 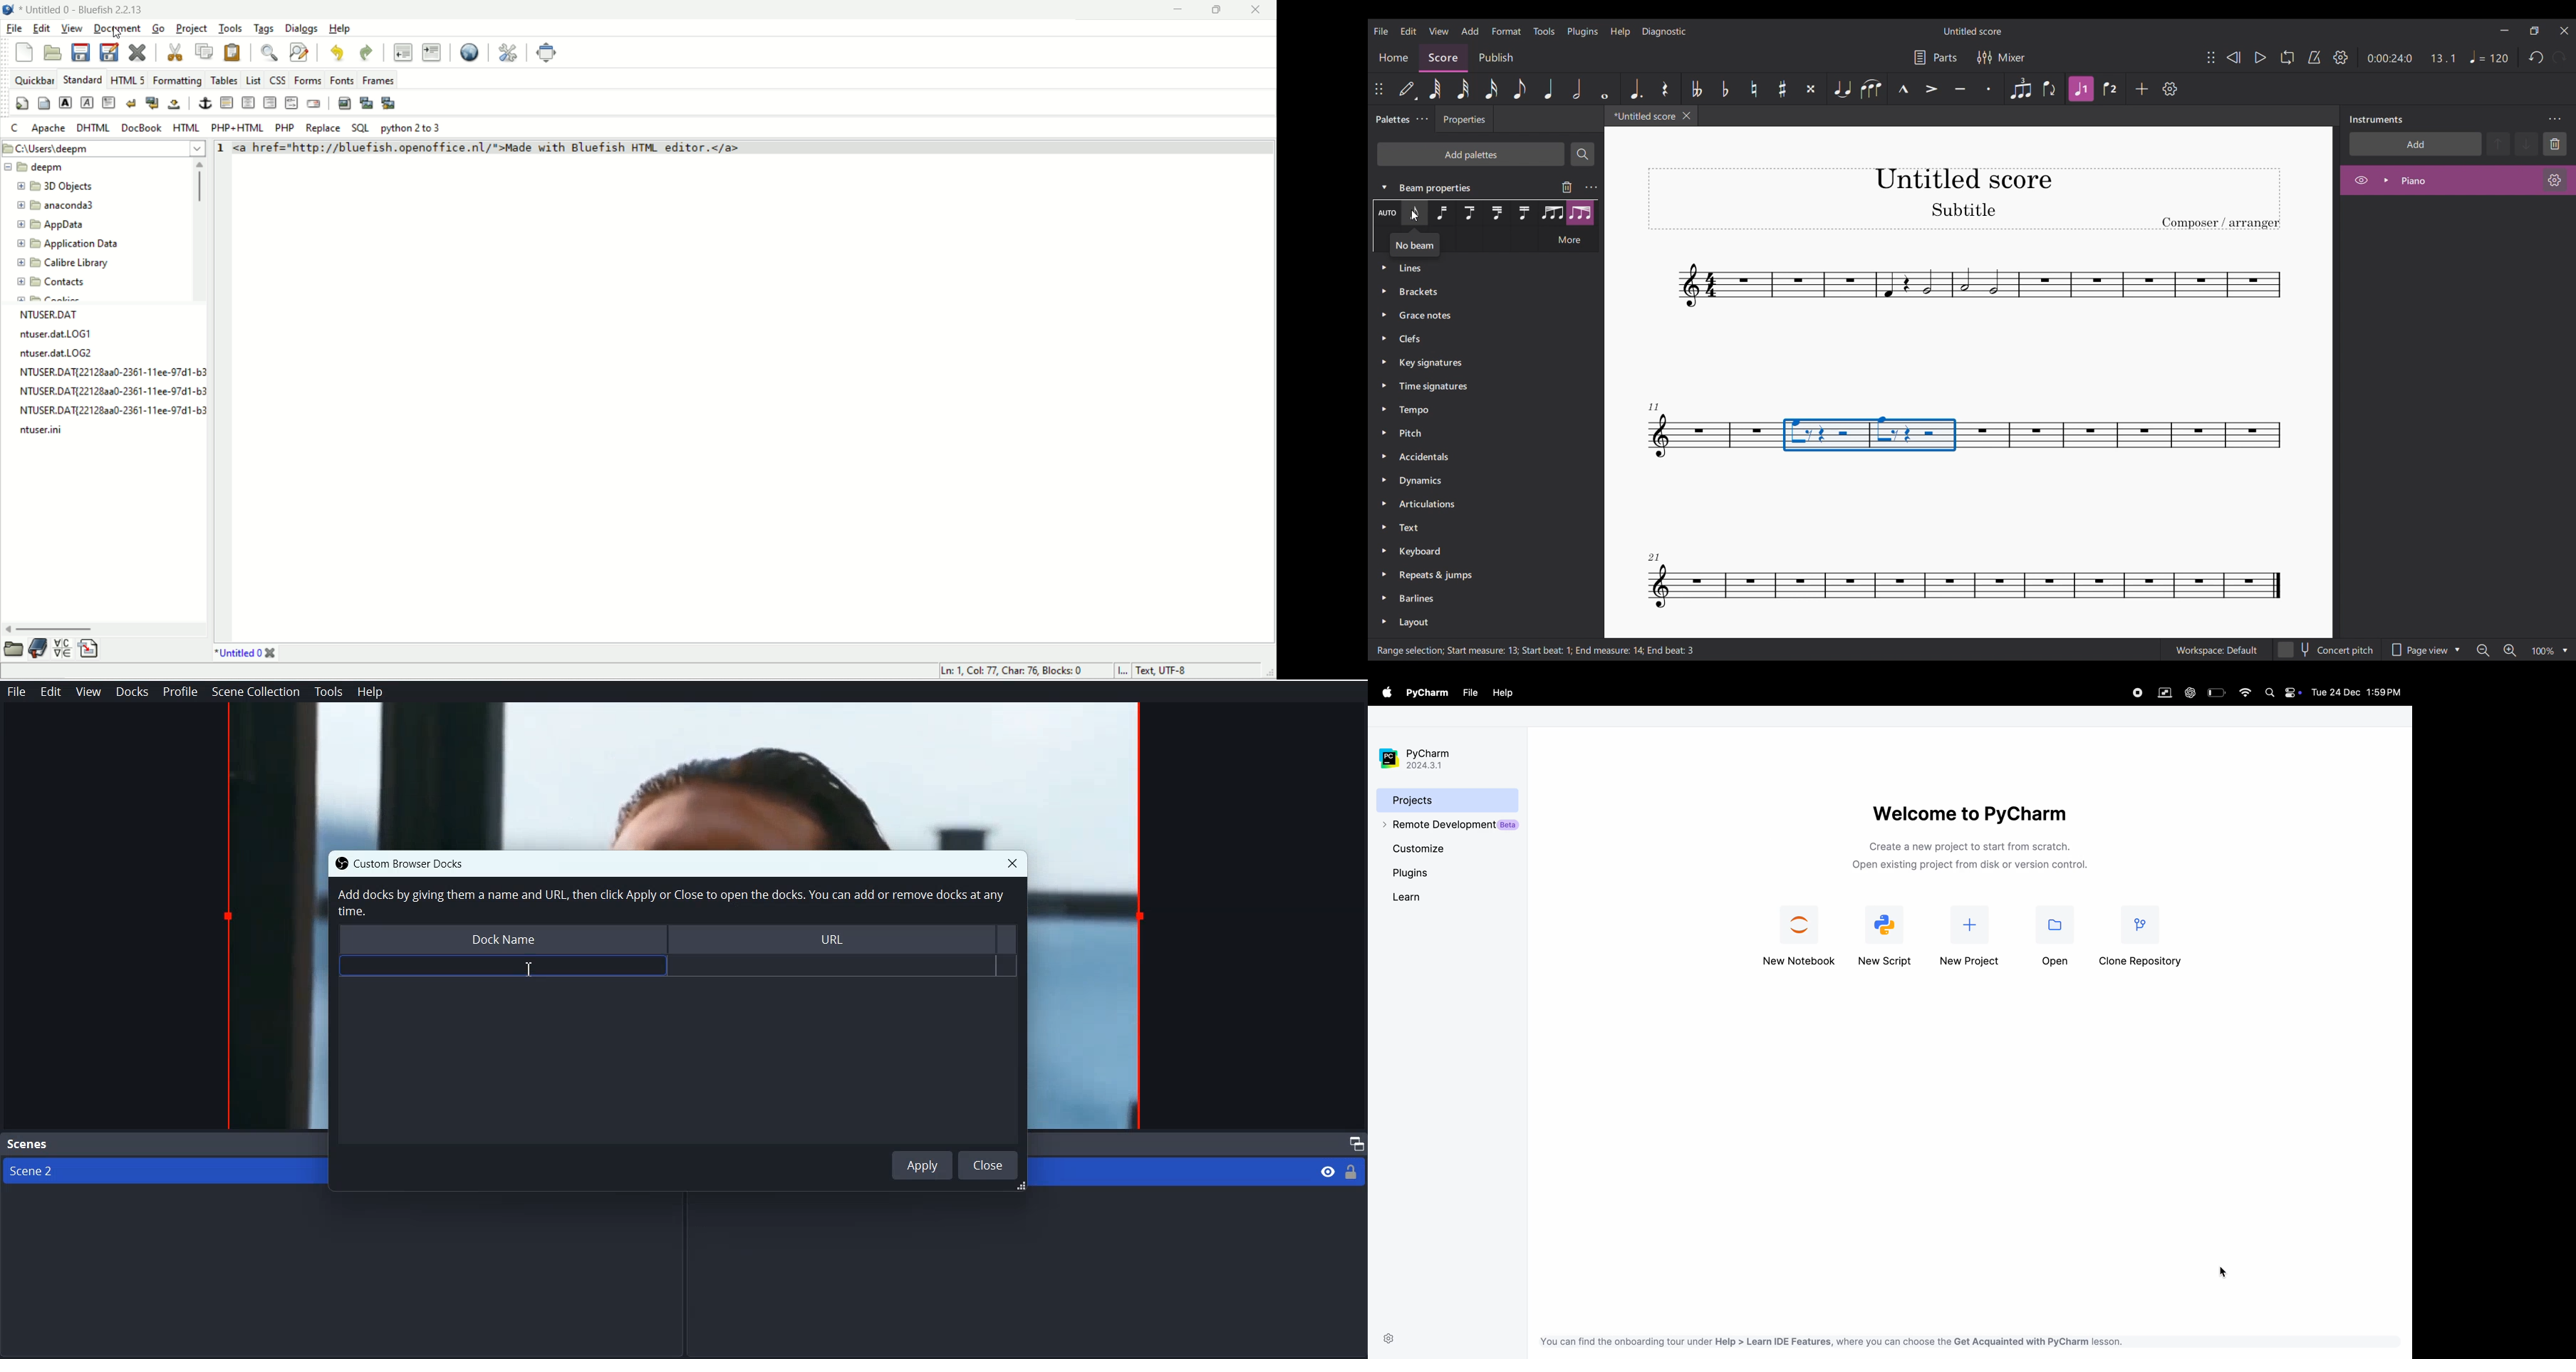 I want to click on URL, so click(x=839, y=941).